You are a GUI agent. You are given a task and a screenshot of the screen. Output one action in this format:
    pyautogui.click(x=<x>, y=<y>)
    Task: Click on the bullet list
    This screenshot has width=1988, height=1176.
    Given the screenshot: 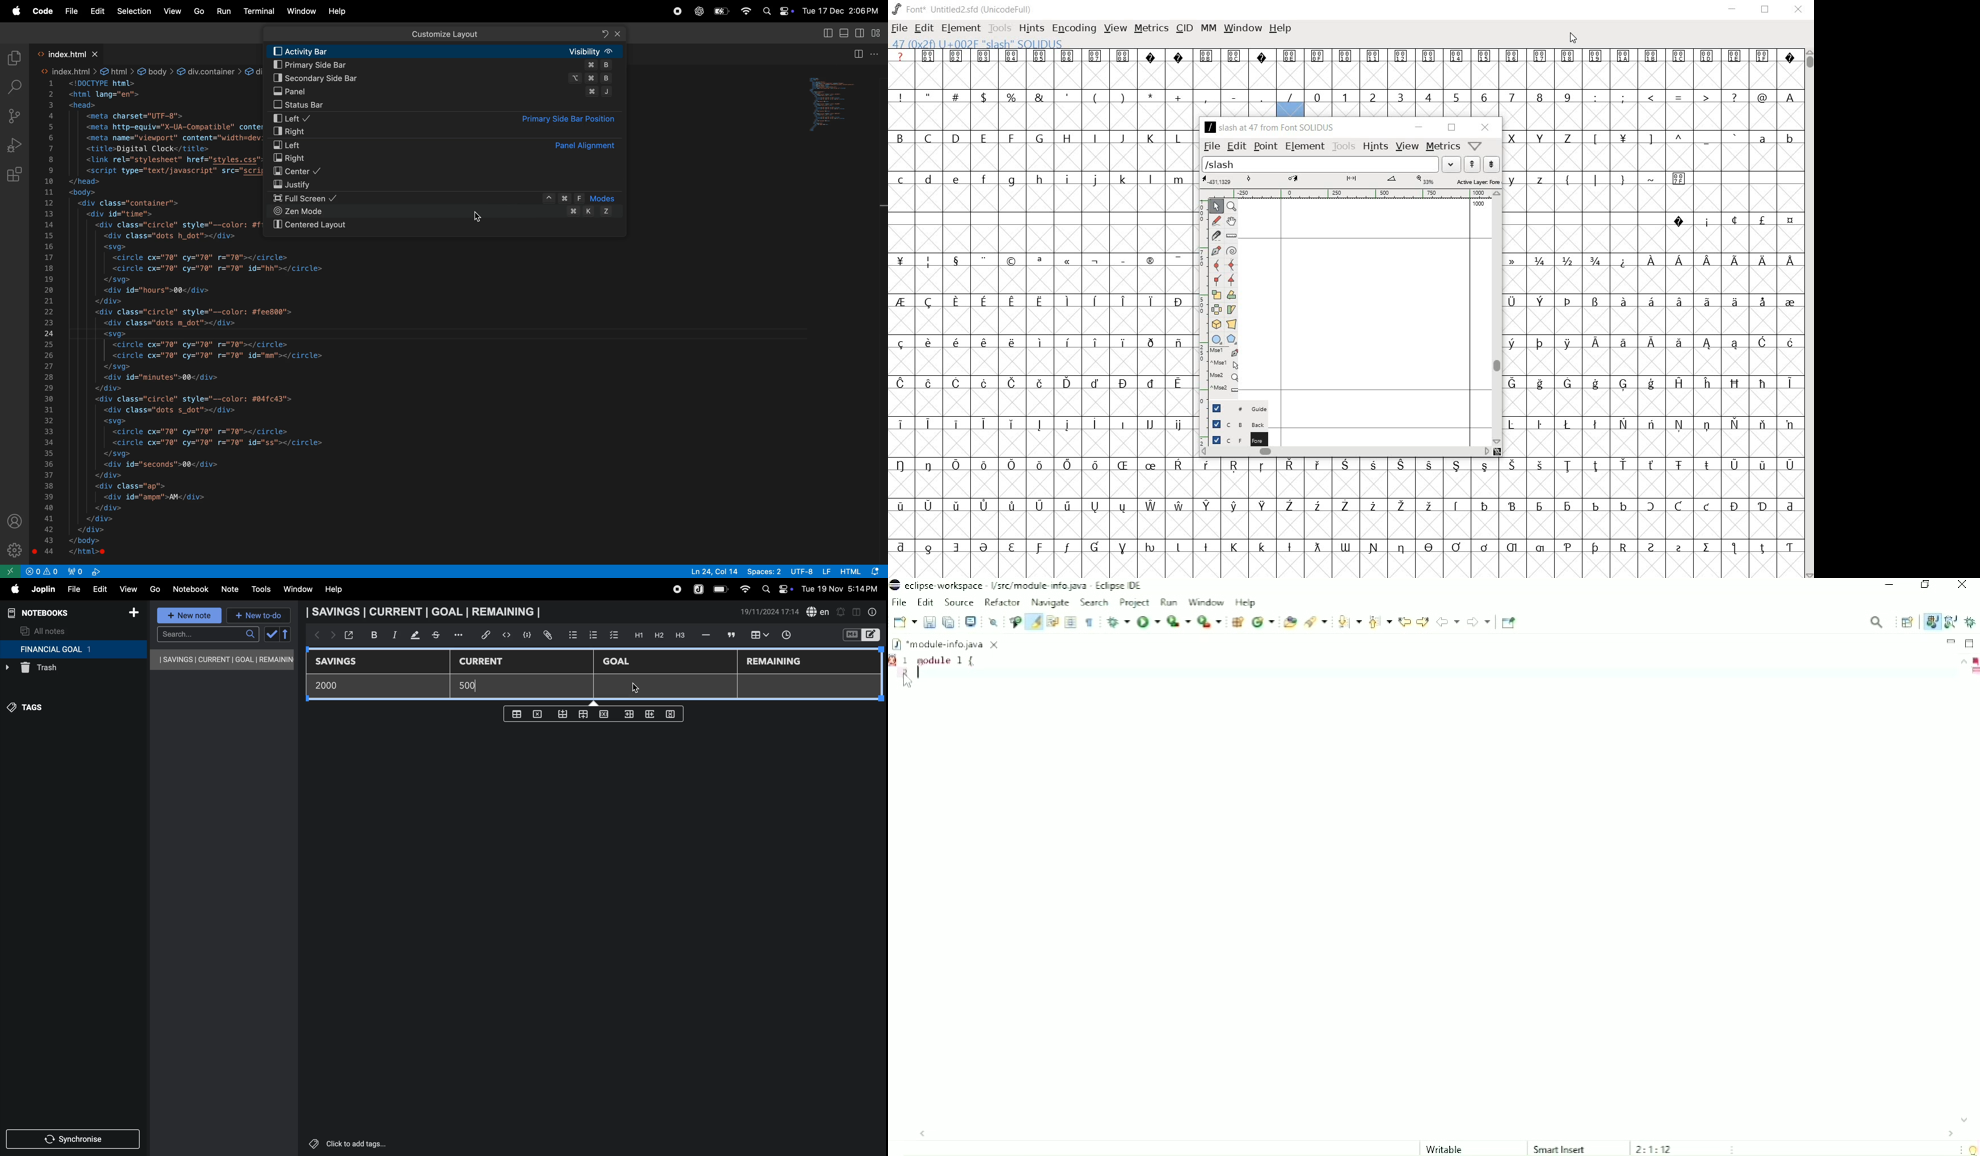 What is the action you would take?
    pyautogui.click(x=573, y=634)
    